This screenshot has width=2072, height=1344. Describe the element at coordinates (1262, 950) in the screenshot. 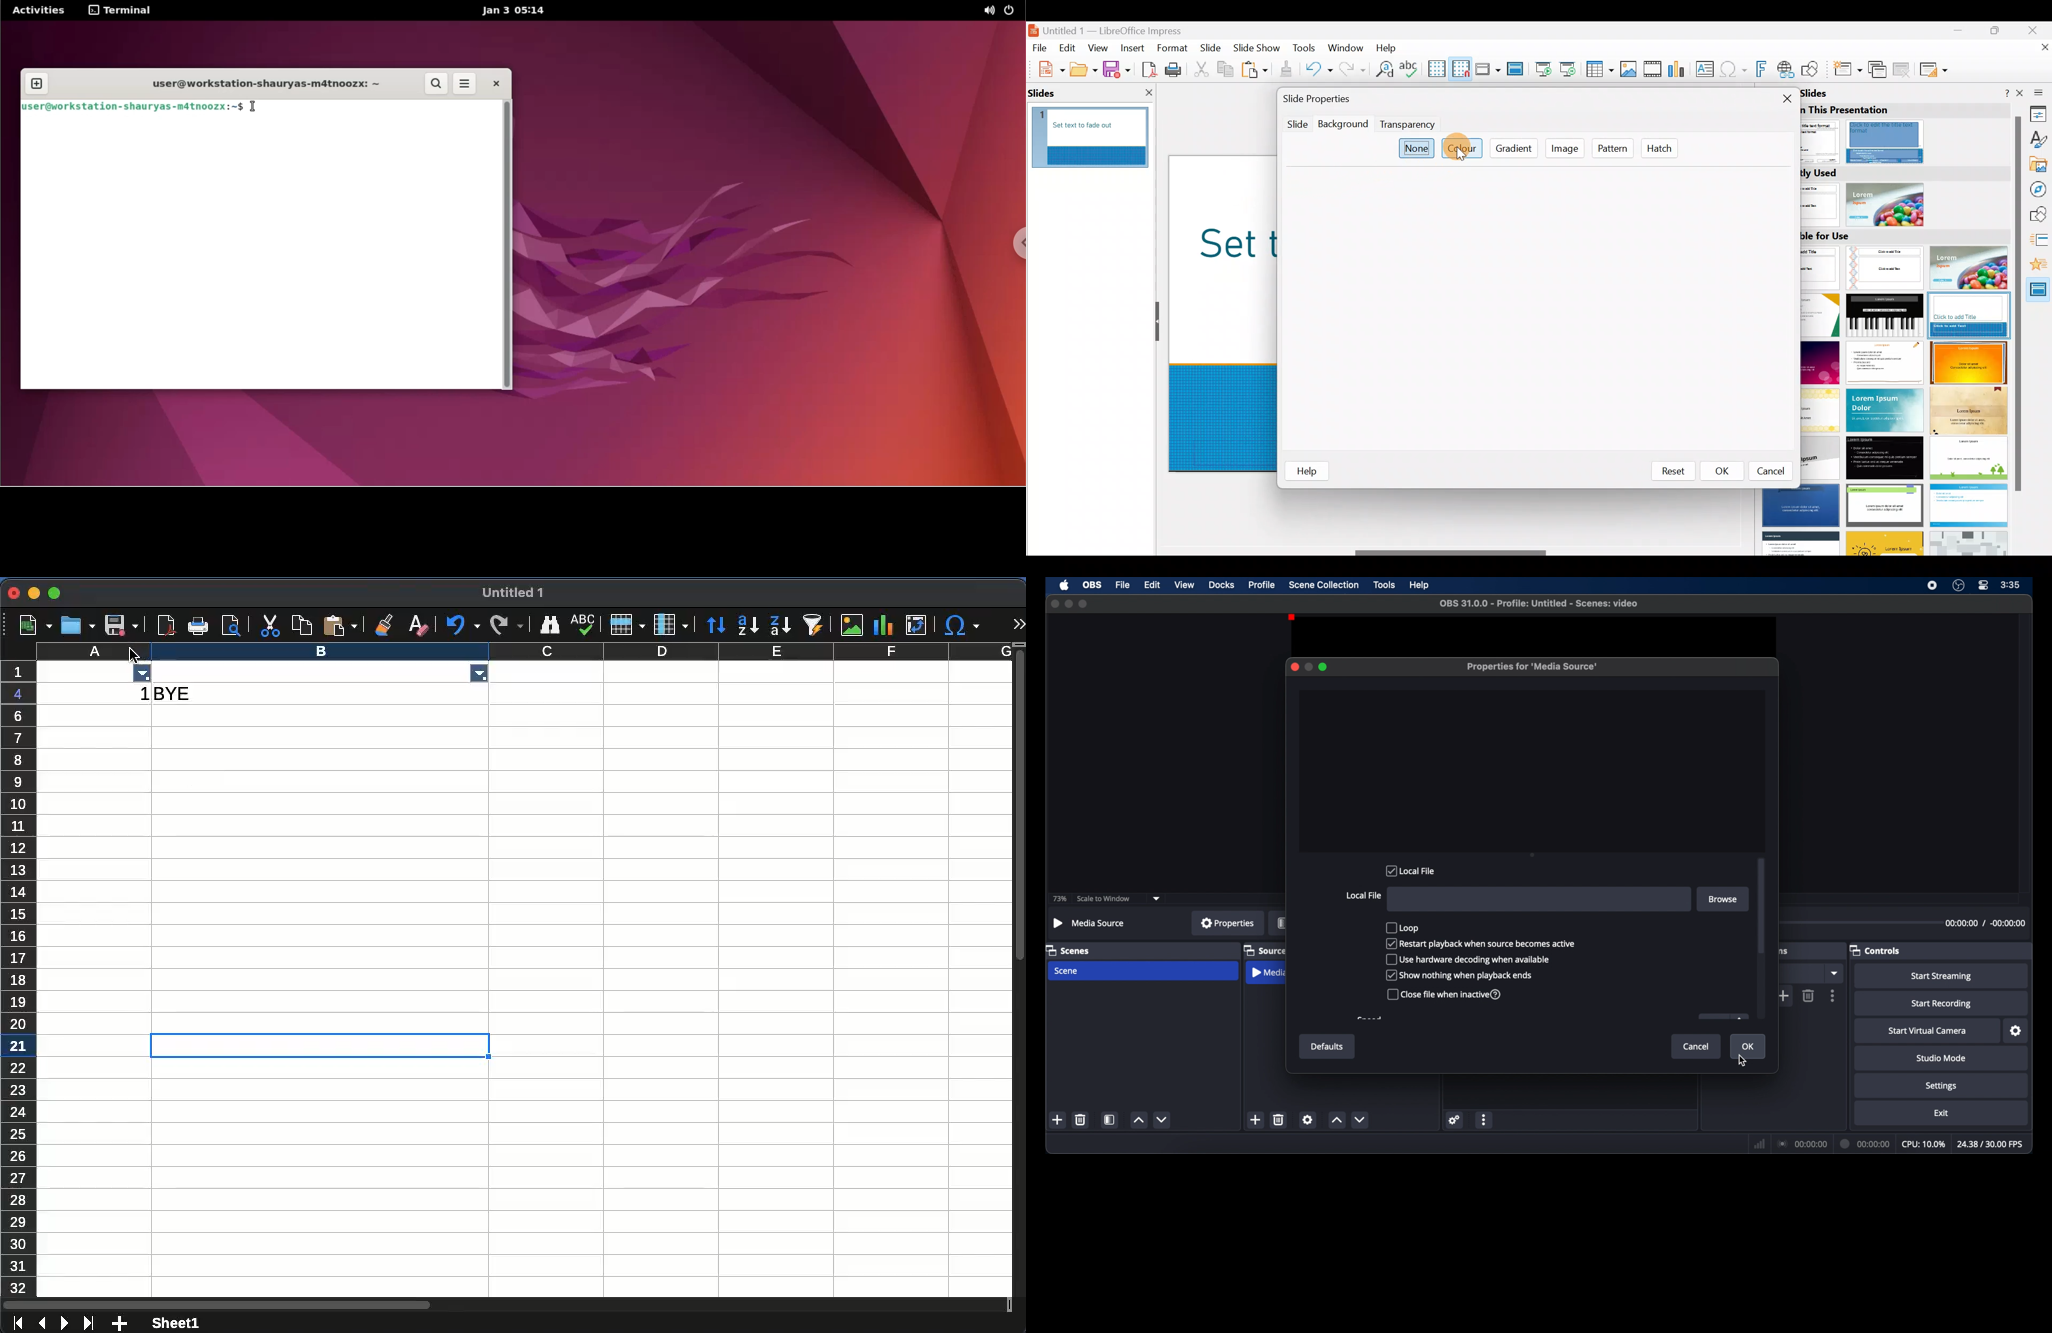

I see `sources` at that location.